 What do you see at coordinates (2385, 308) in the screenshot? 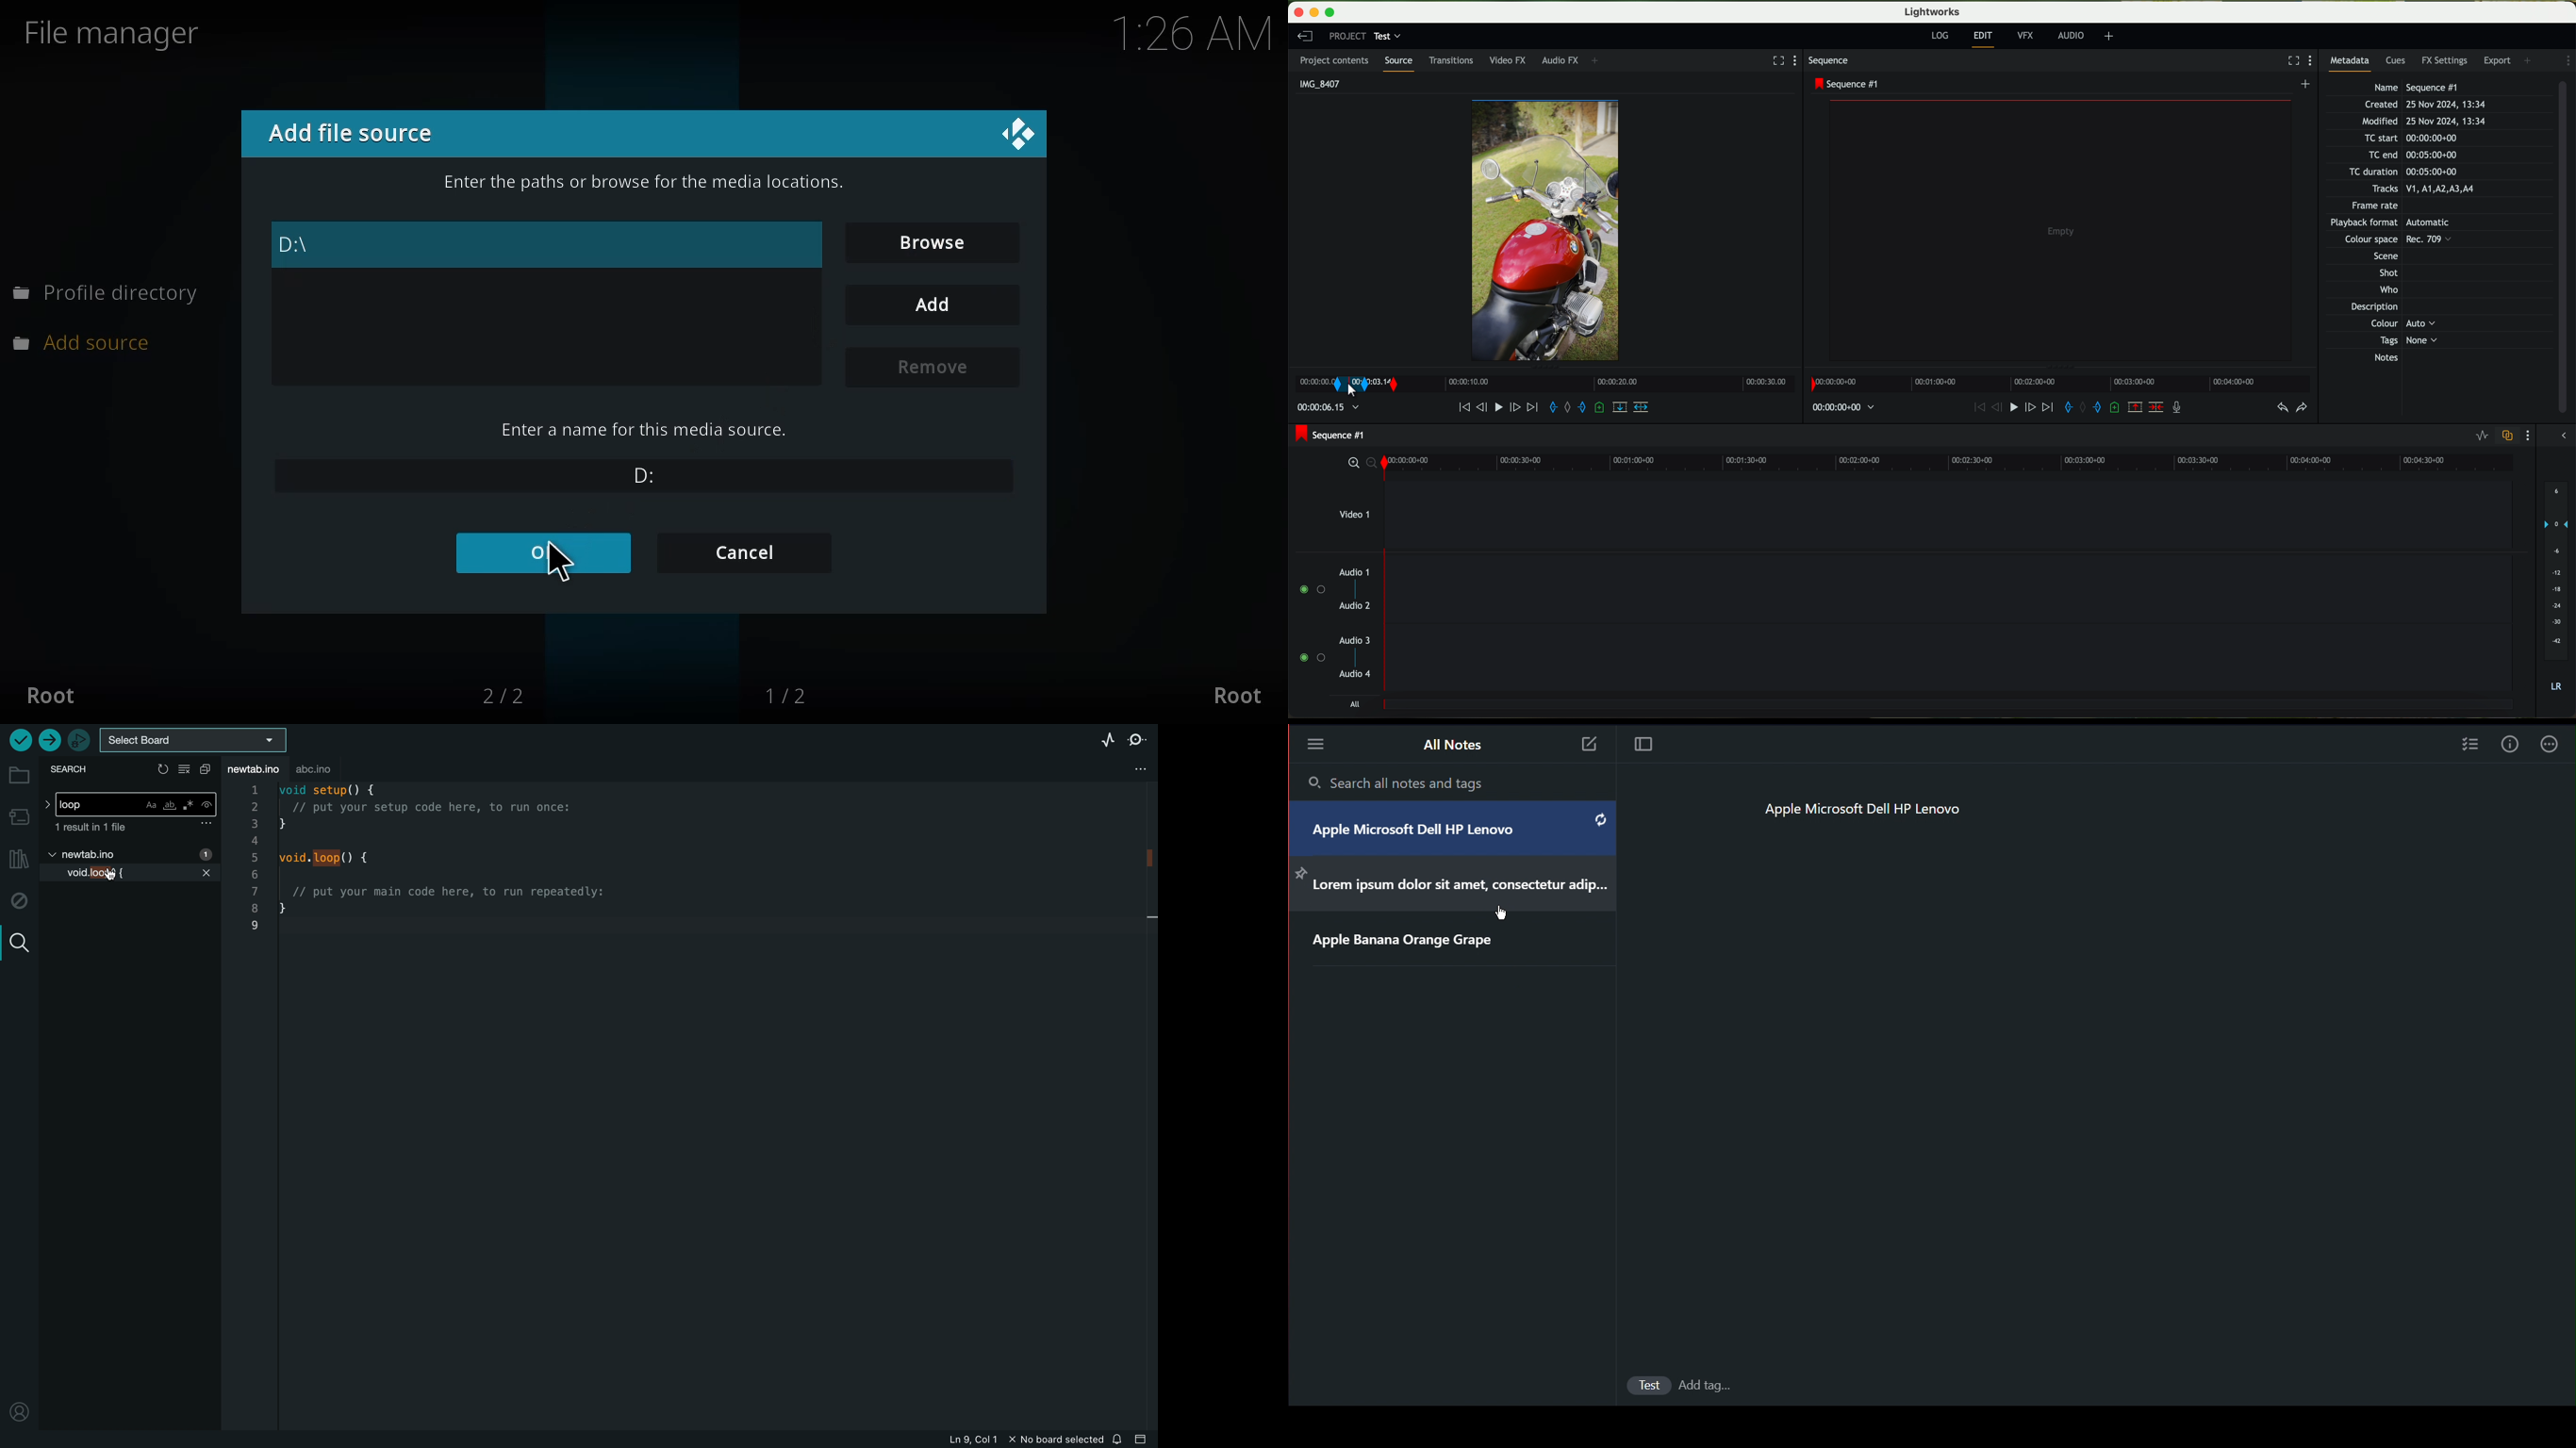
I see `Description` at bounding box center [2385, 308].